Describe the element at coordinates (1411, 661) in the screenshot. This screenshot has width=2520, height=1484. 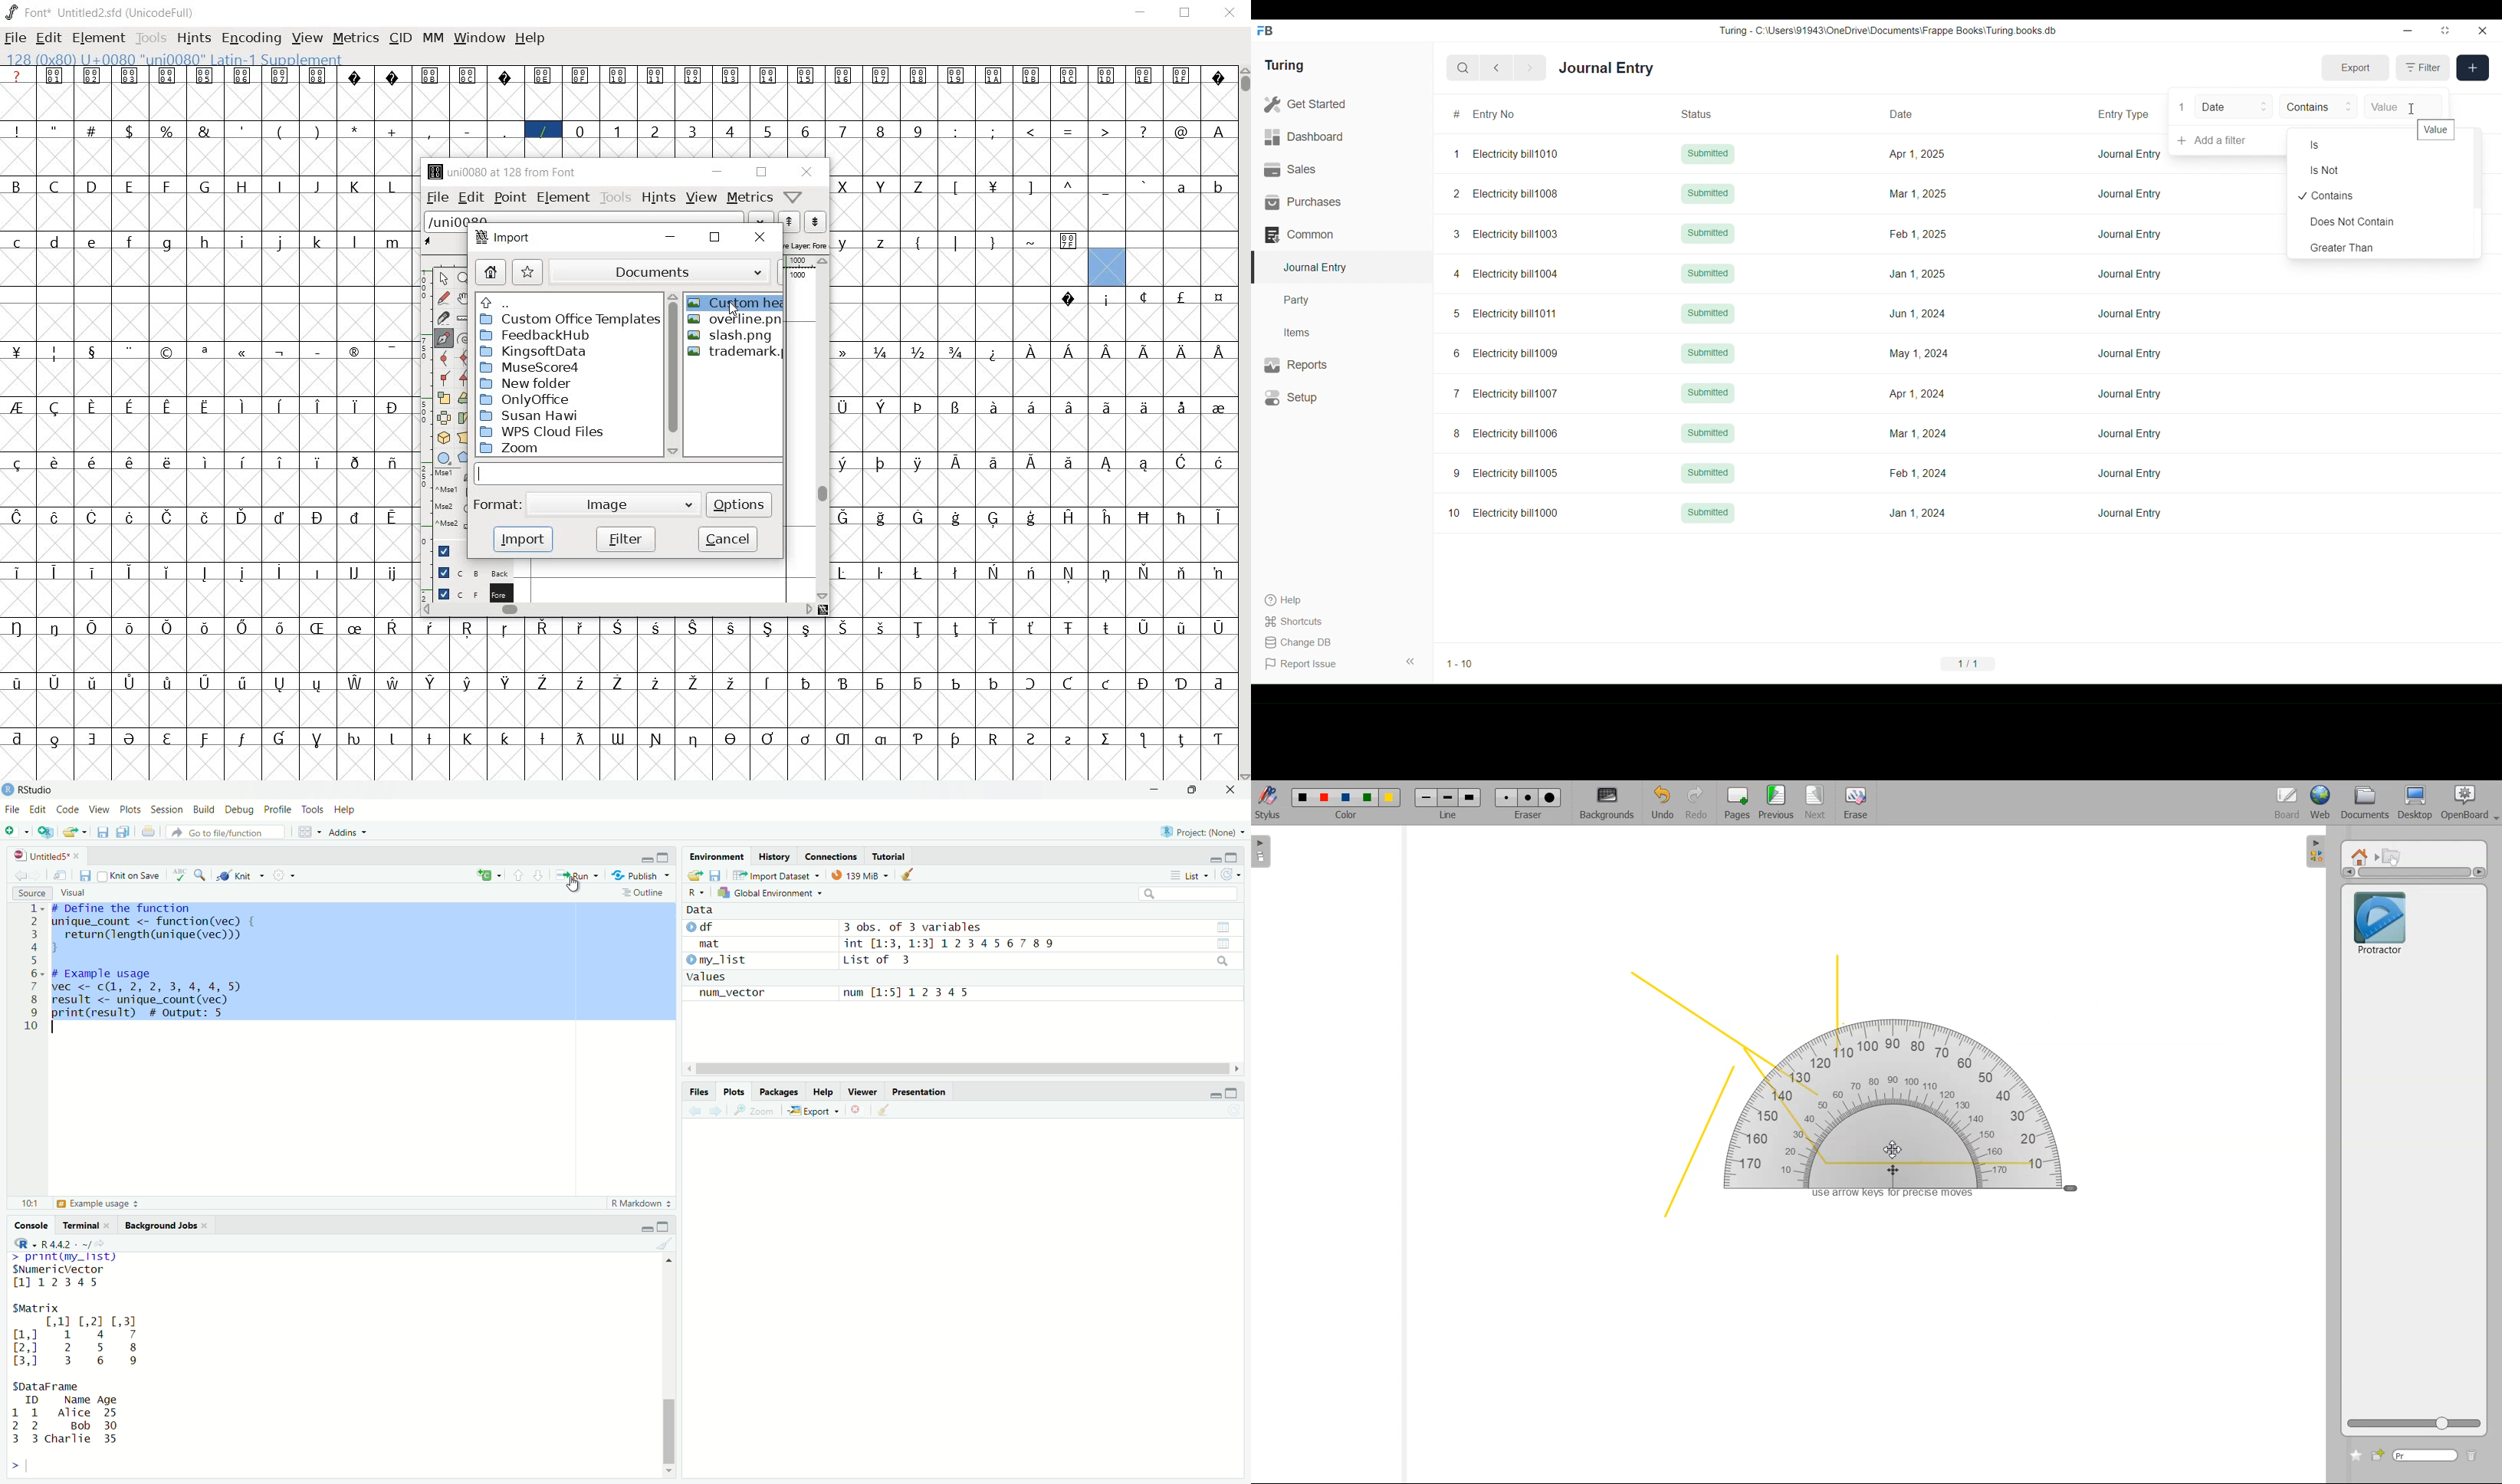
I see `Collapse sidebar` at that location.